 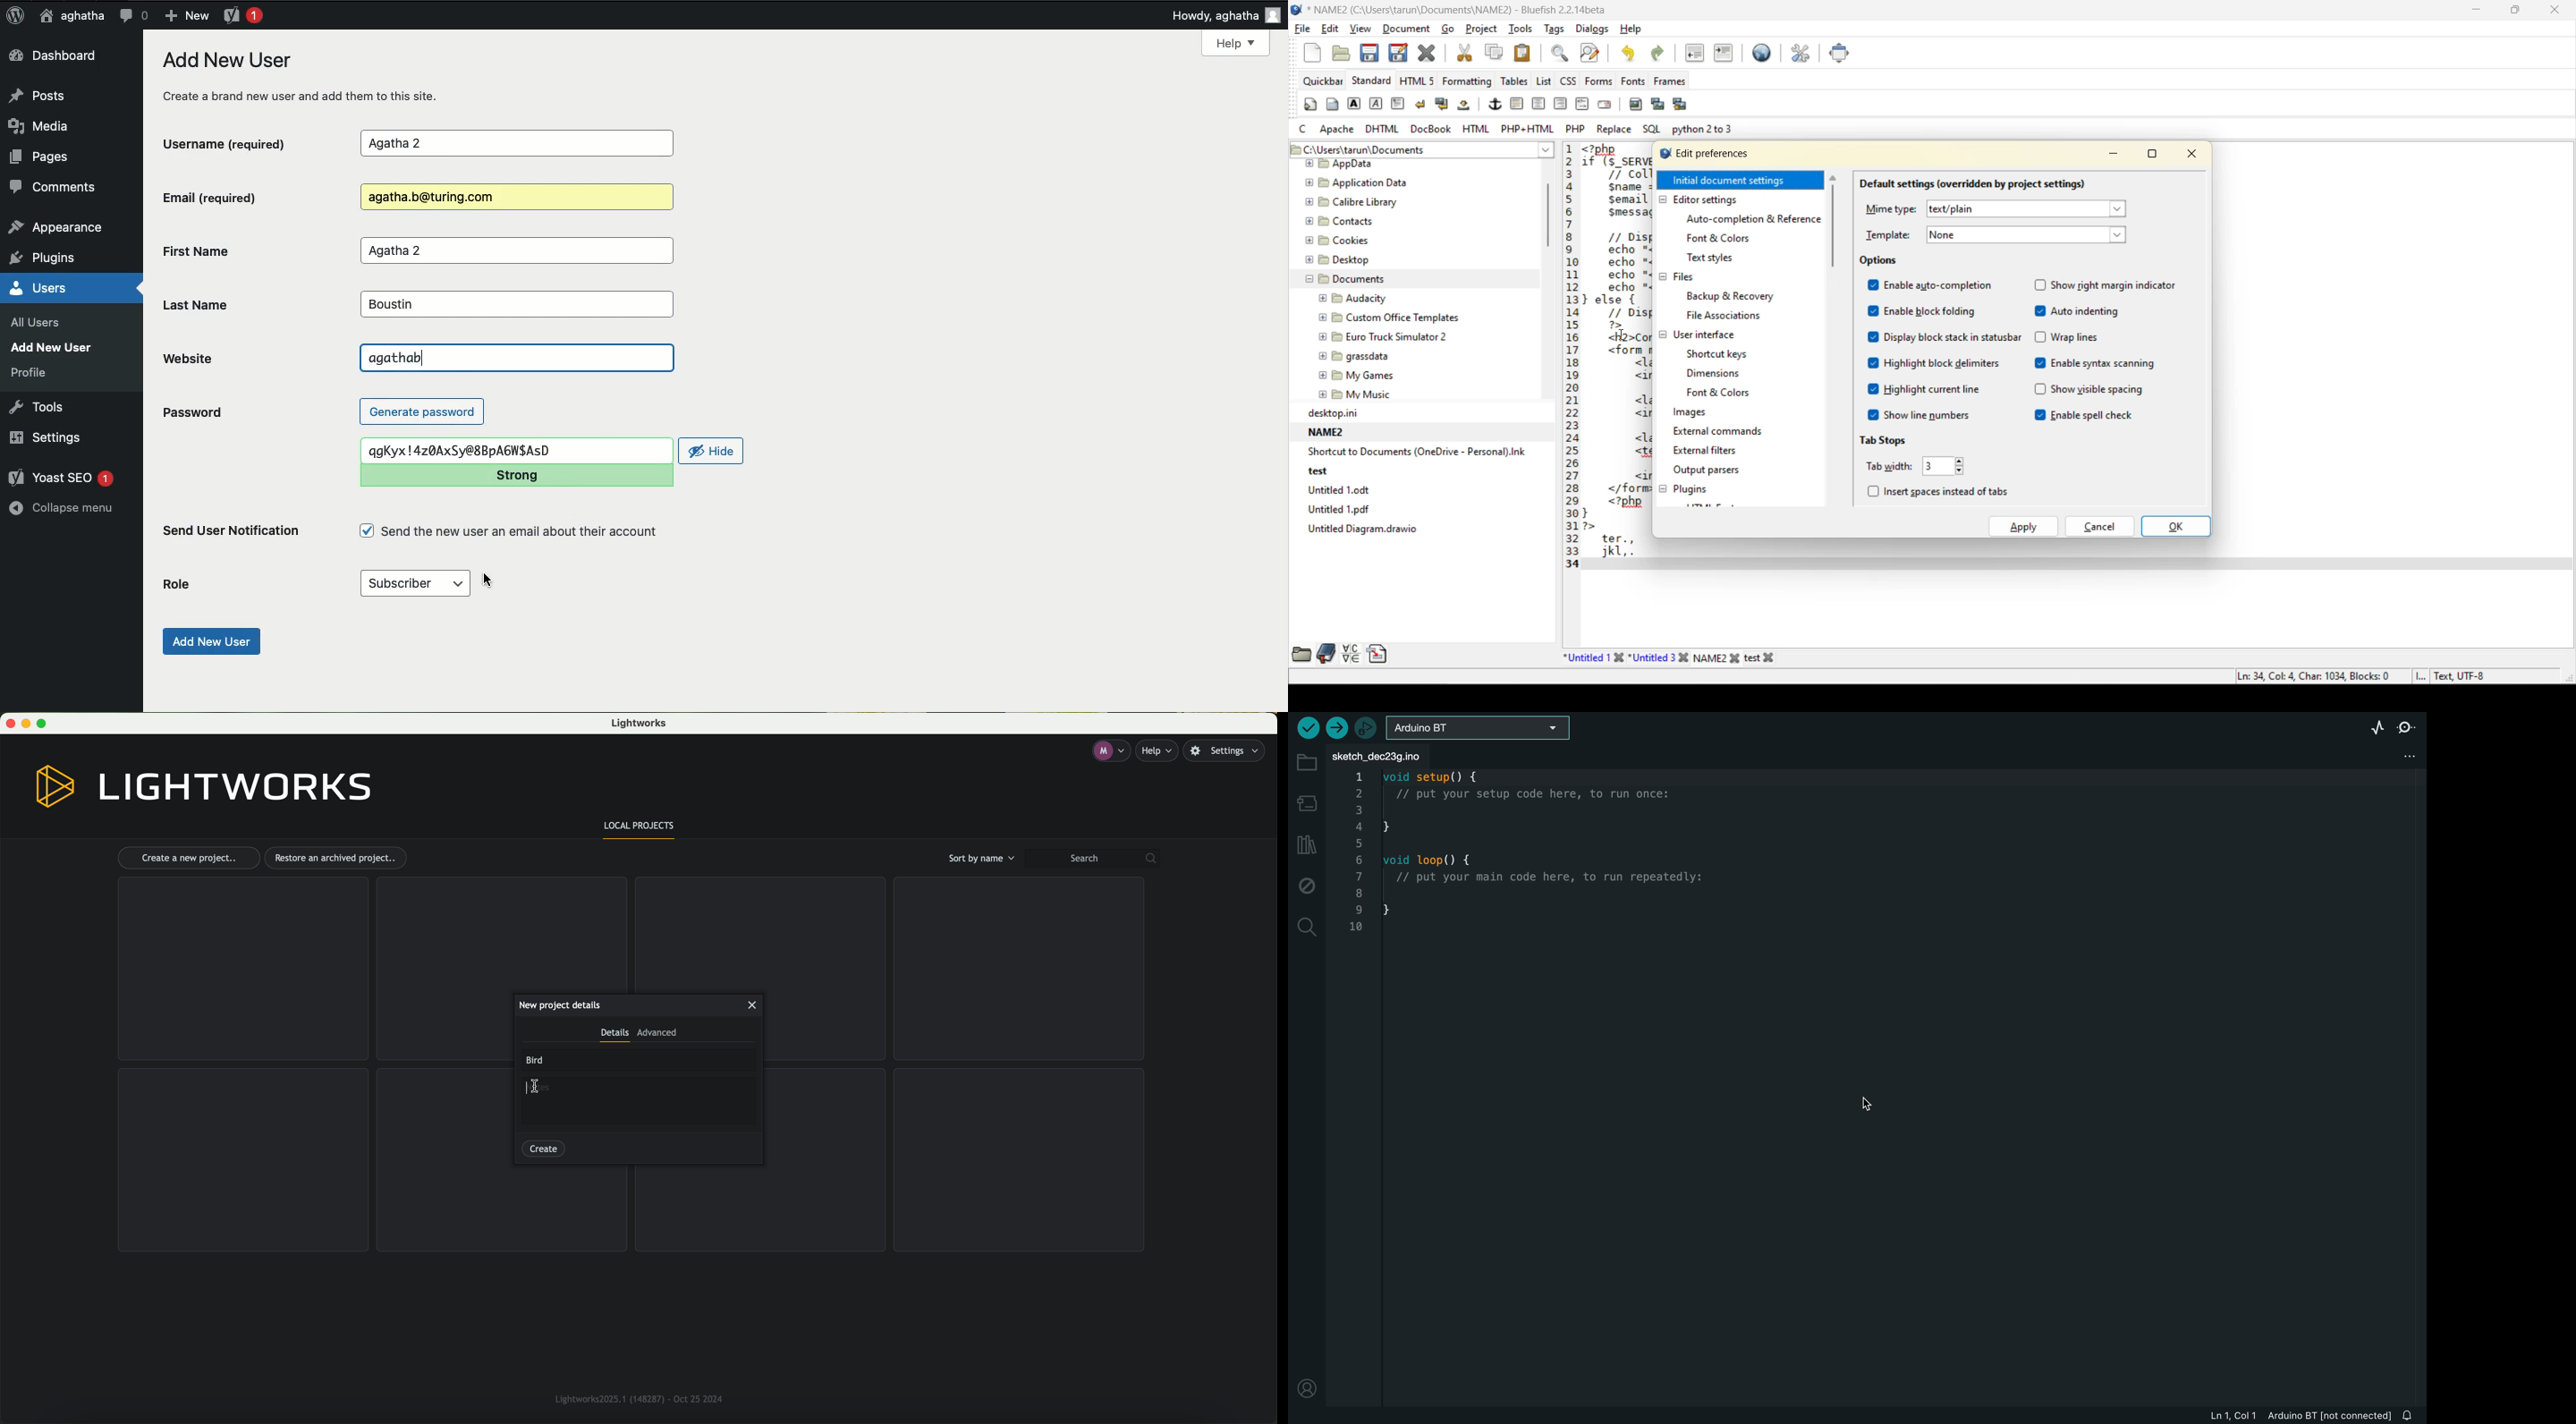 What do you see at coordinates (1356, 356) in the screenshot?
I see `grassdata` at bounding box center [1356, 356].